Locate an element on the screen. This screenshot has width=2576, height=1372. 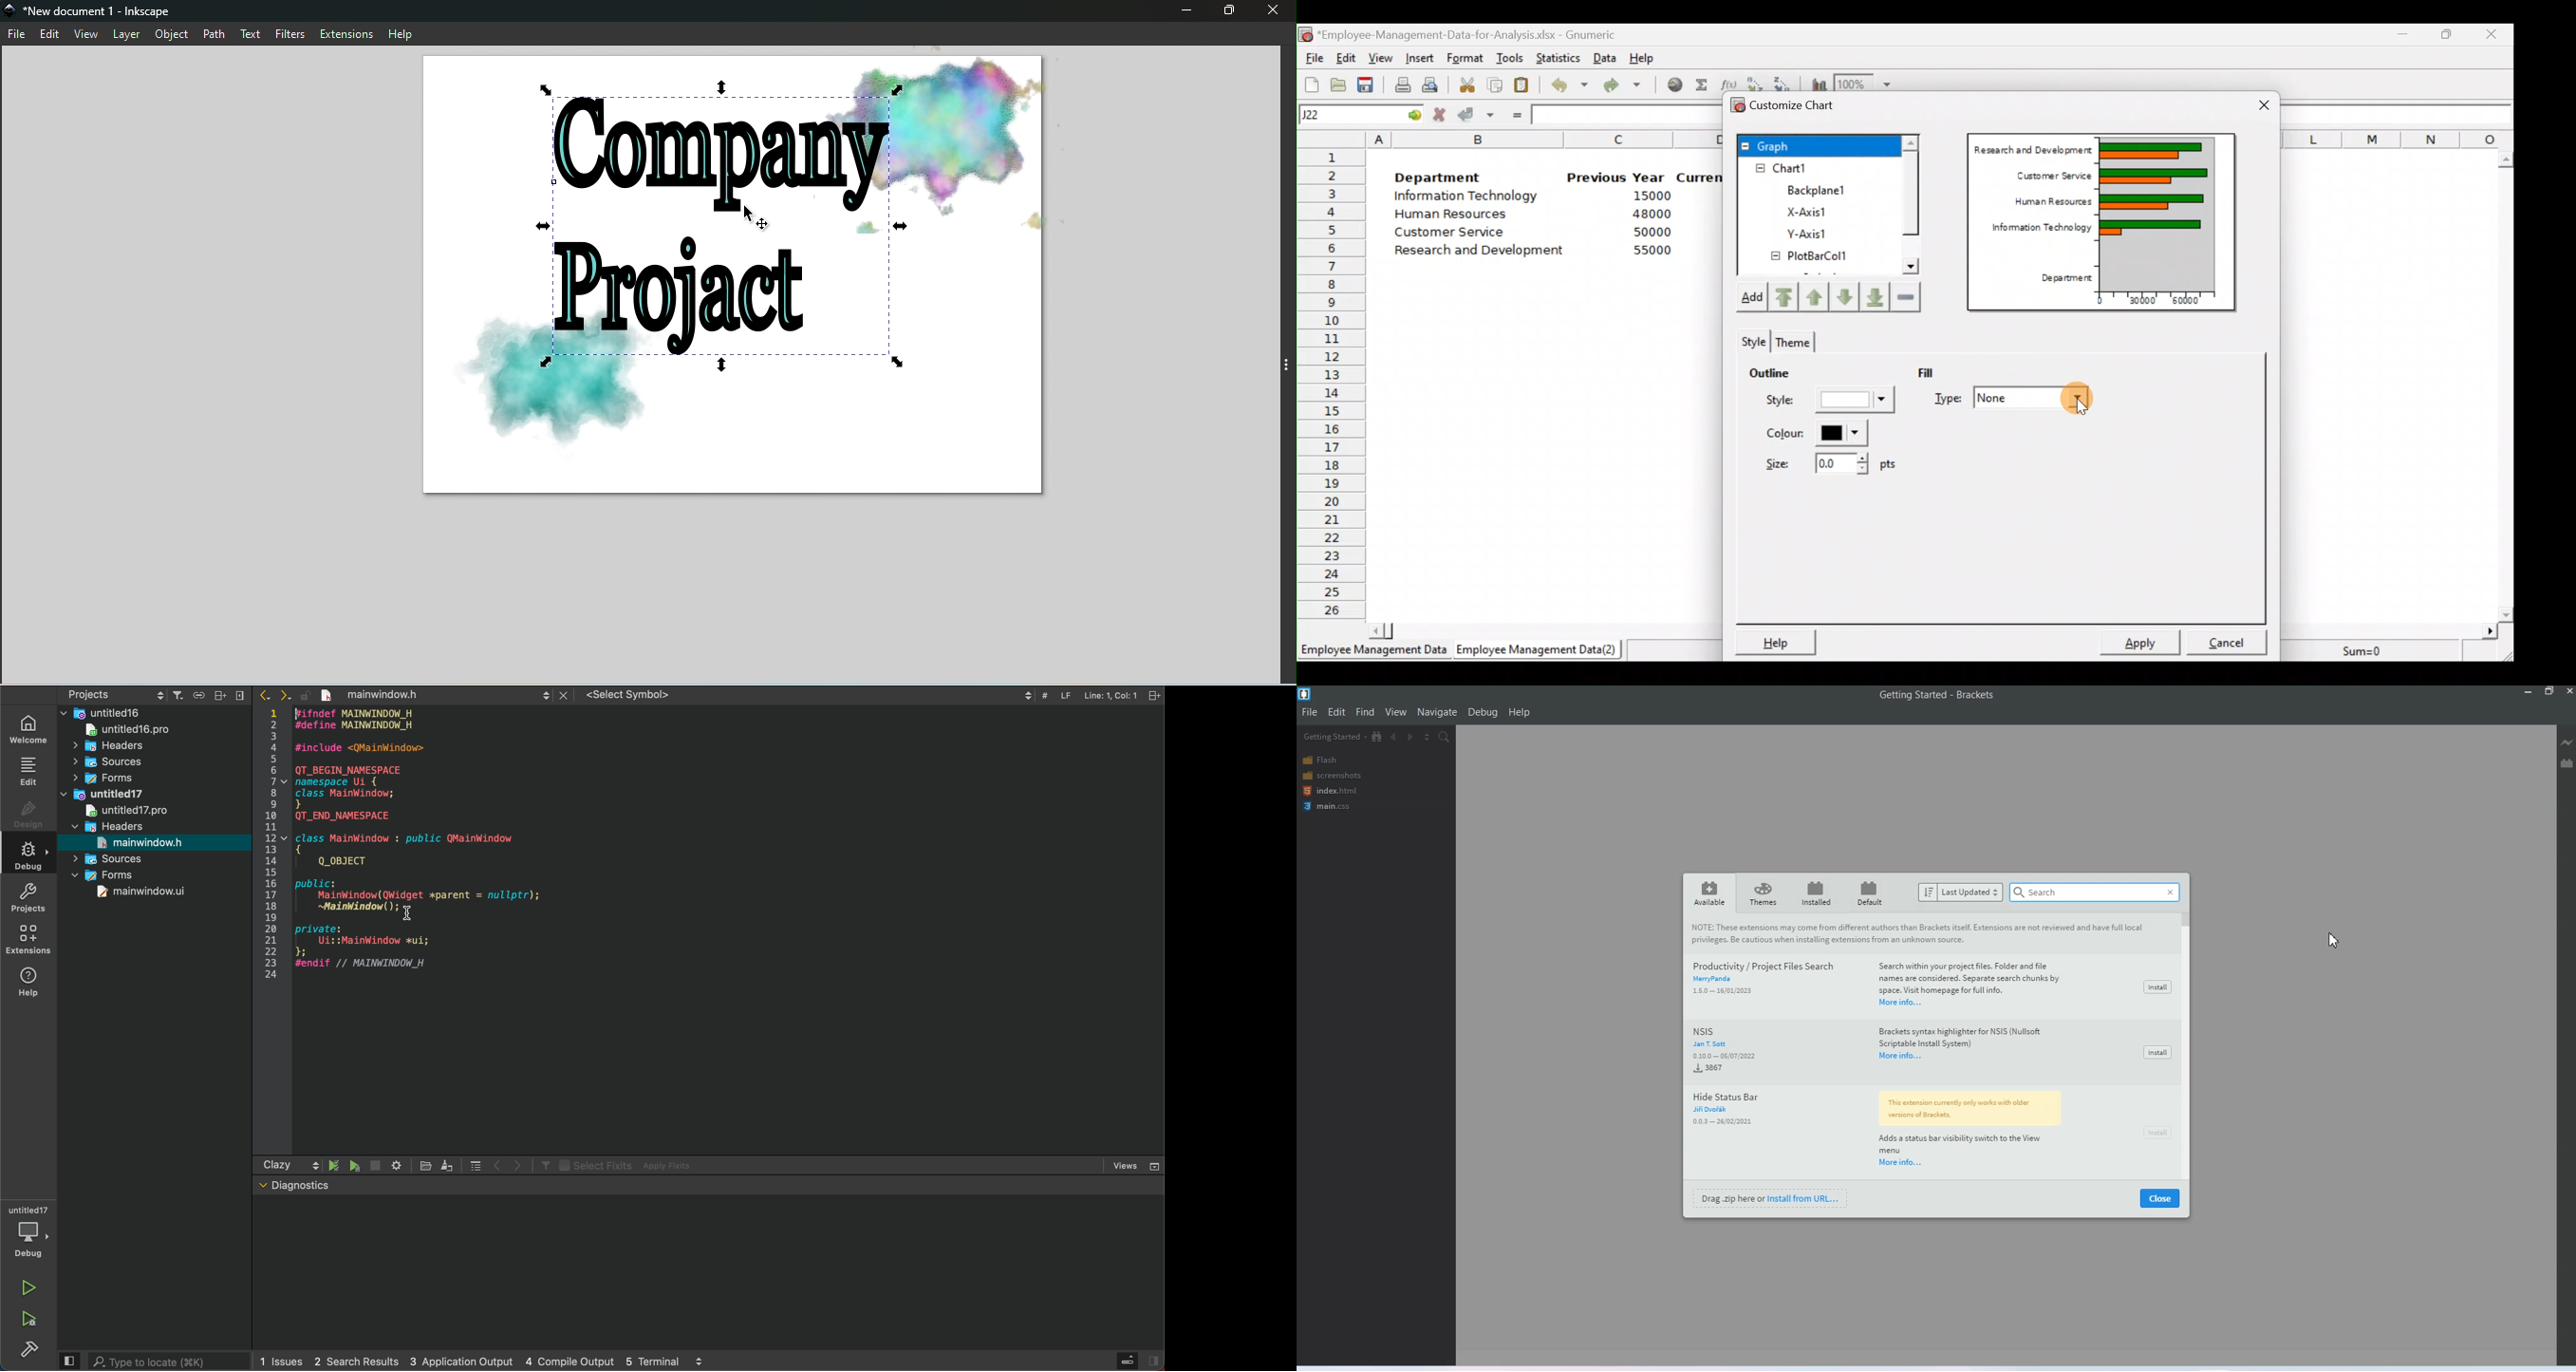
More info... is located at coordinates (1903, 1163).